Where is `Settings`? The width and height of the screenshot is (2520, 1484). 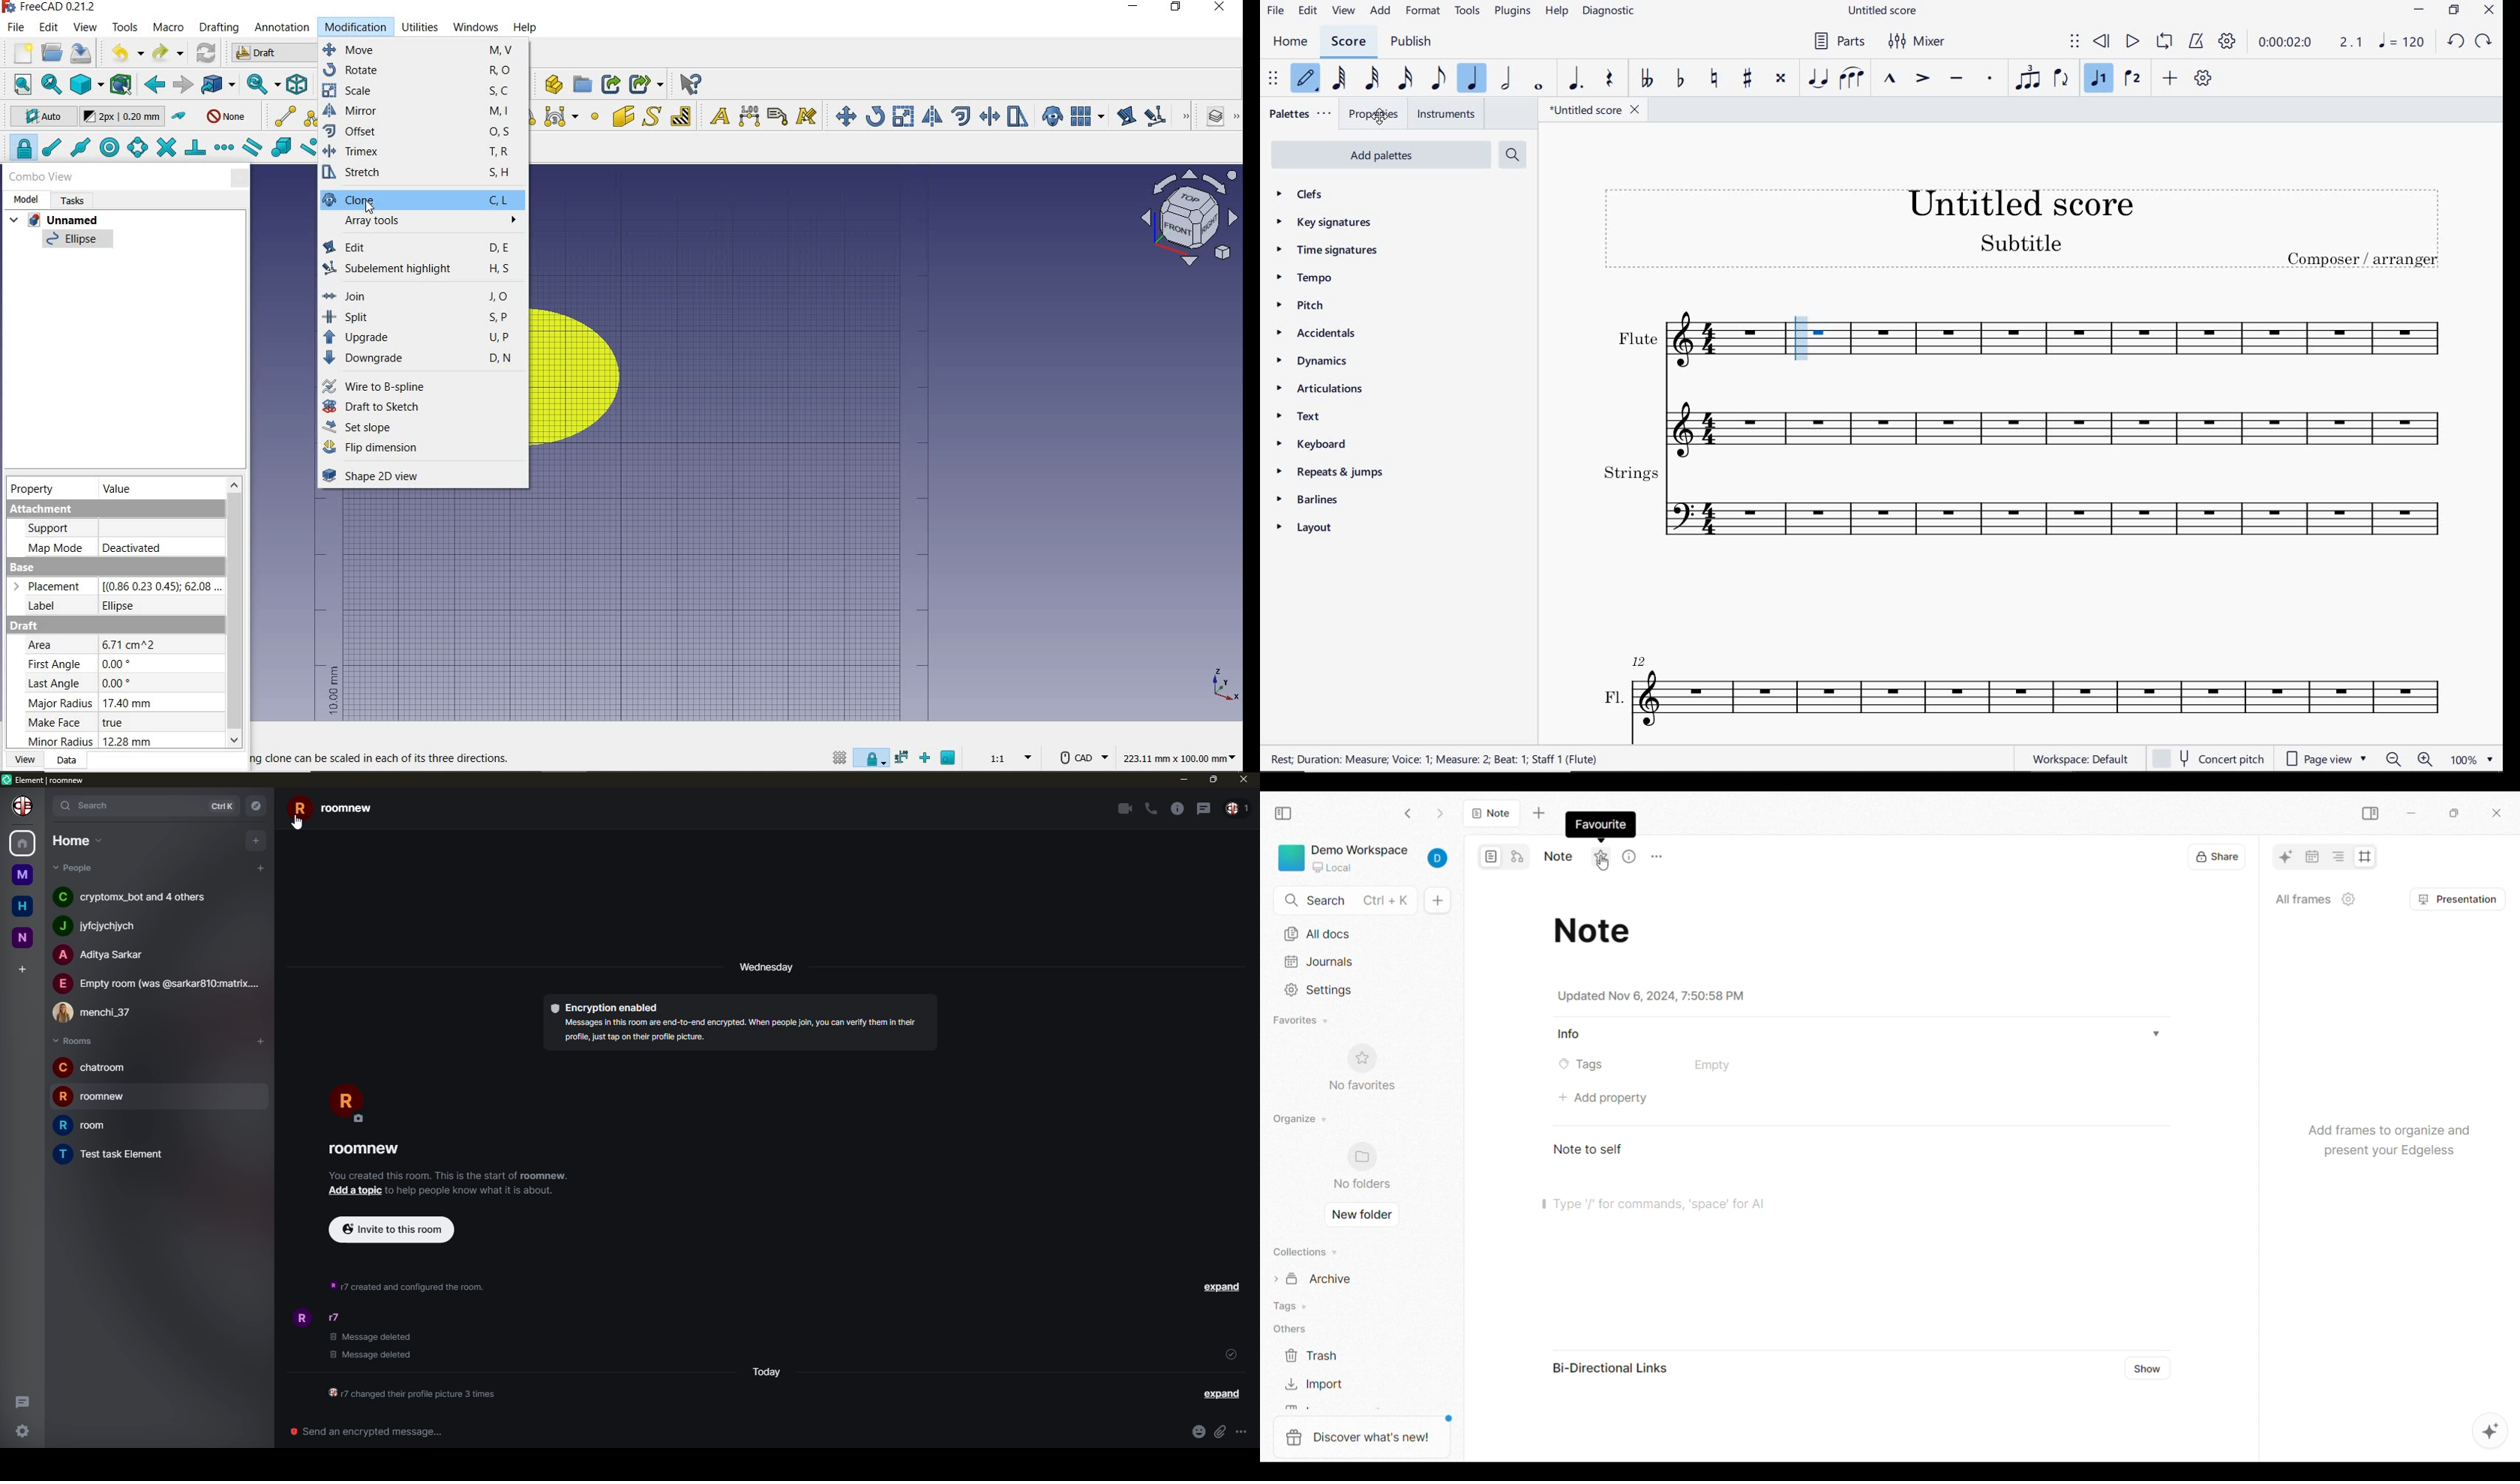
Settings is located at coordinates (1362, 990).